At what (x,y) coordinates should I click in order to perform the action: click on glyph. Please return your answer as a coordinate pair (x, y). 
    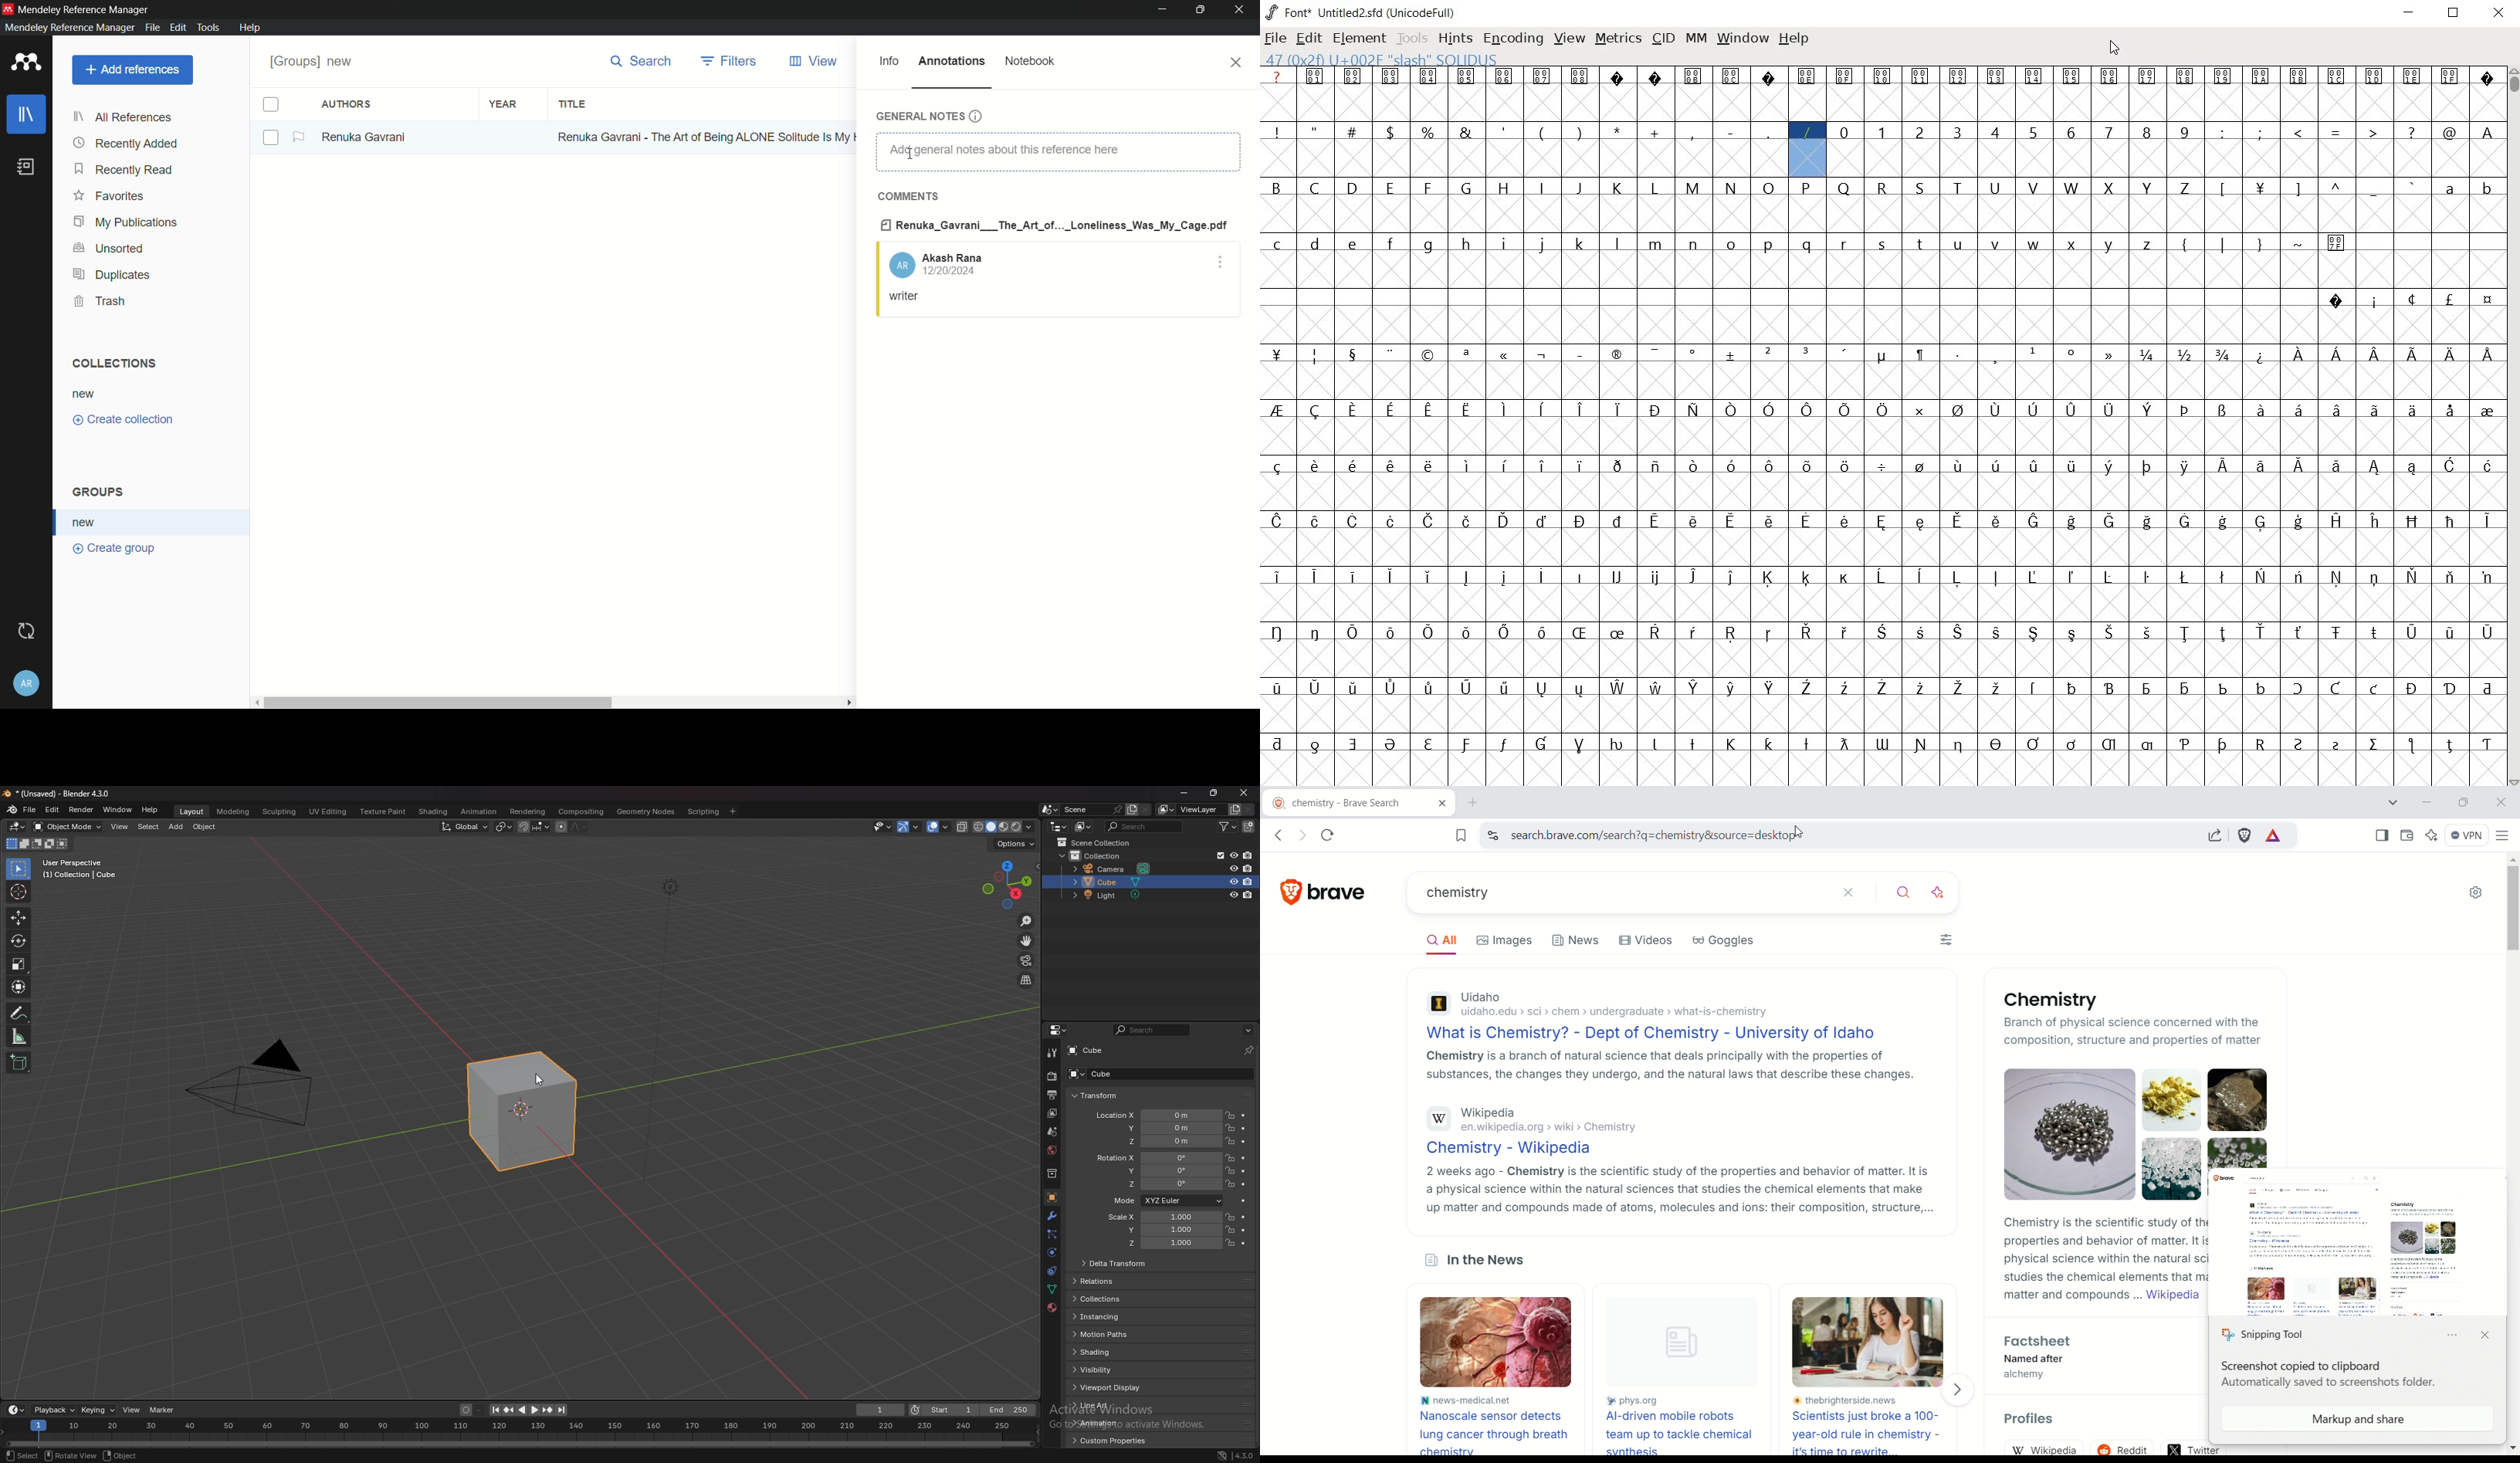
    Looking at the image, I should click on (2375, 632).